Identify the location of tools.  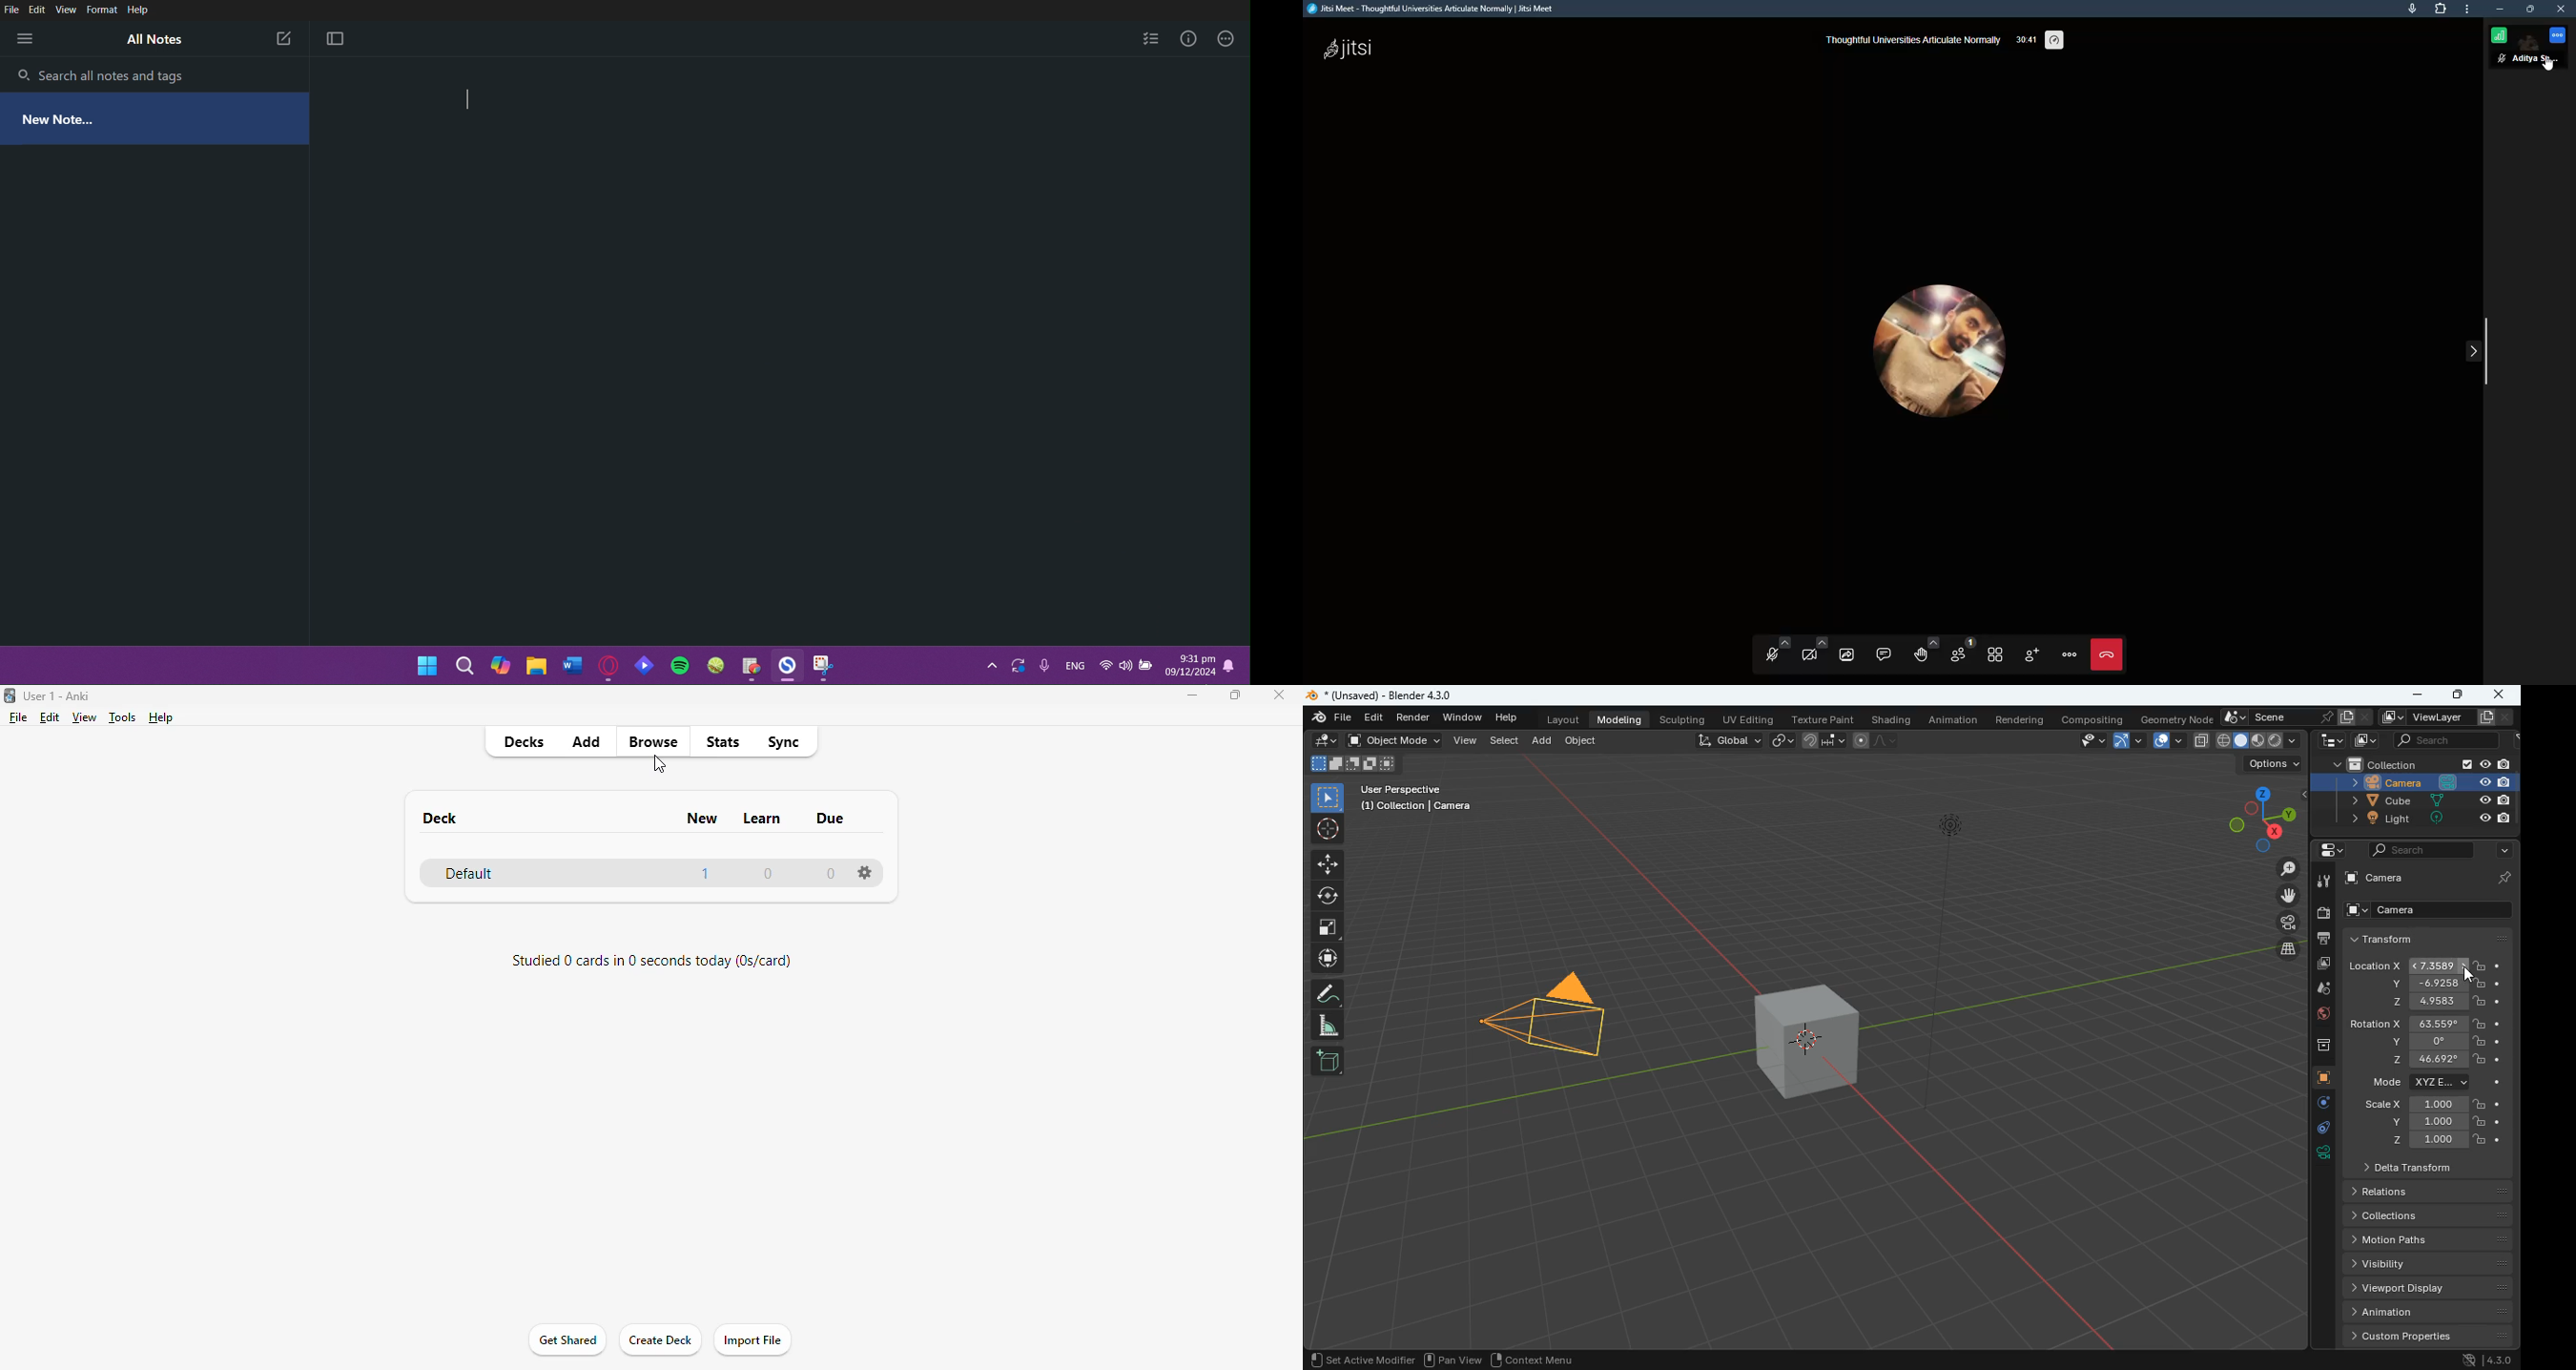
(123, 717).